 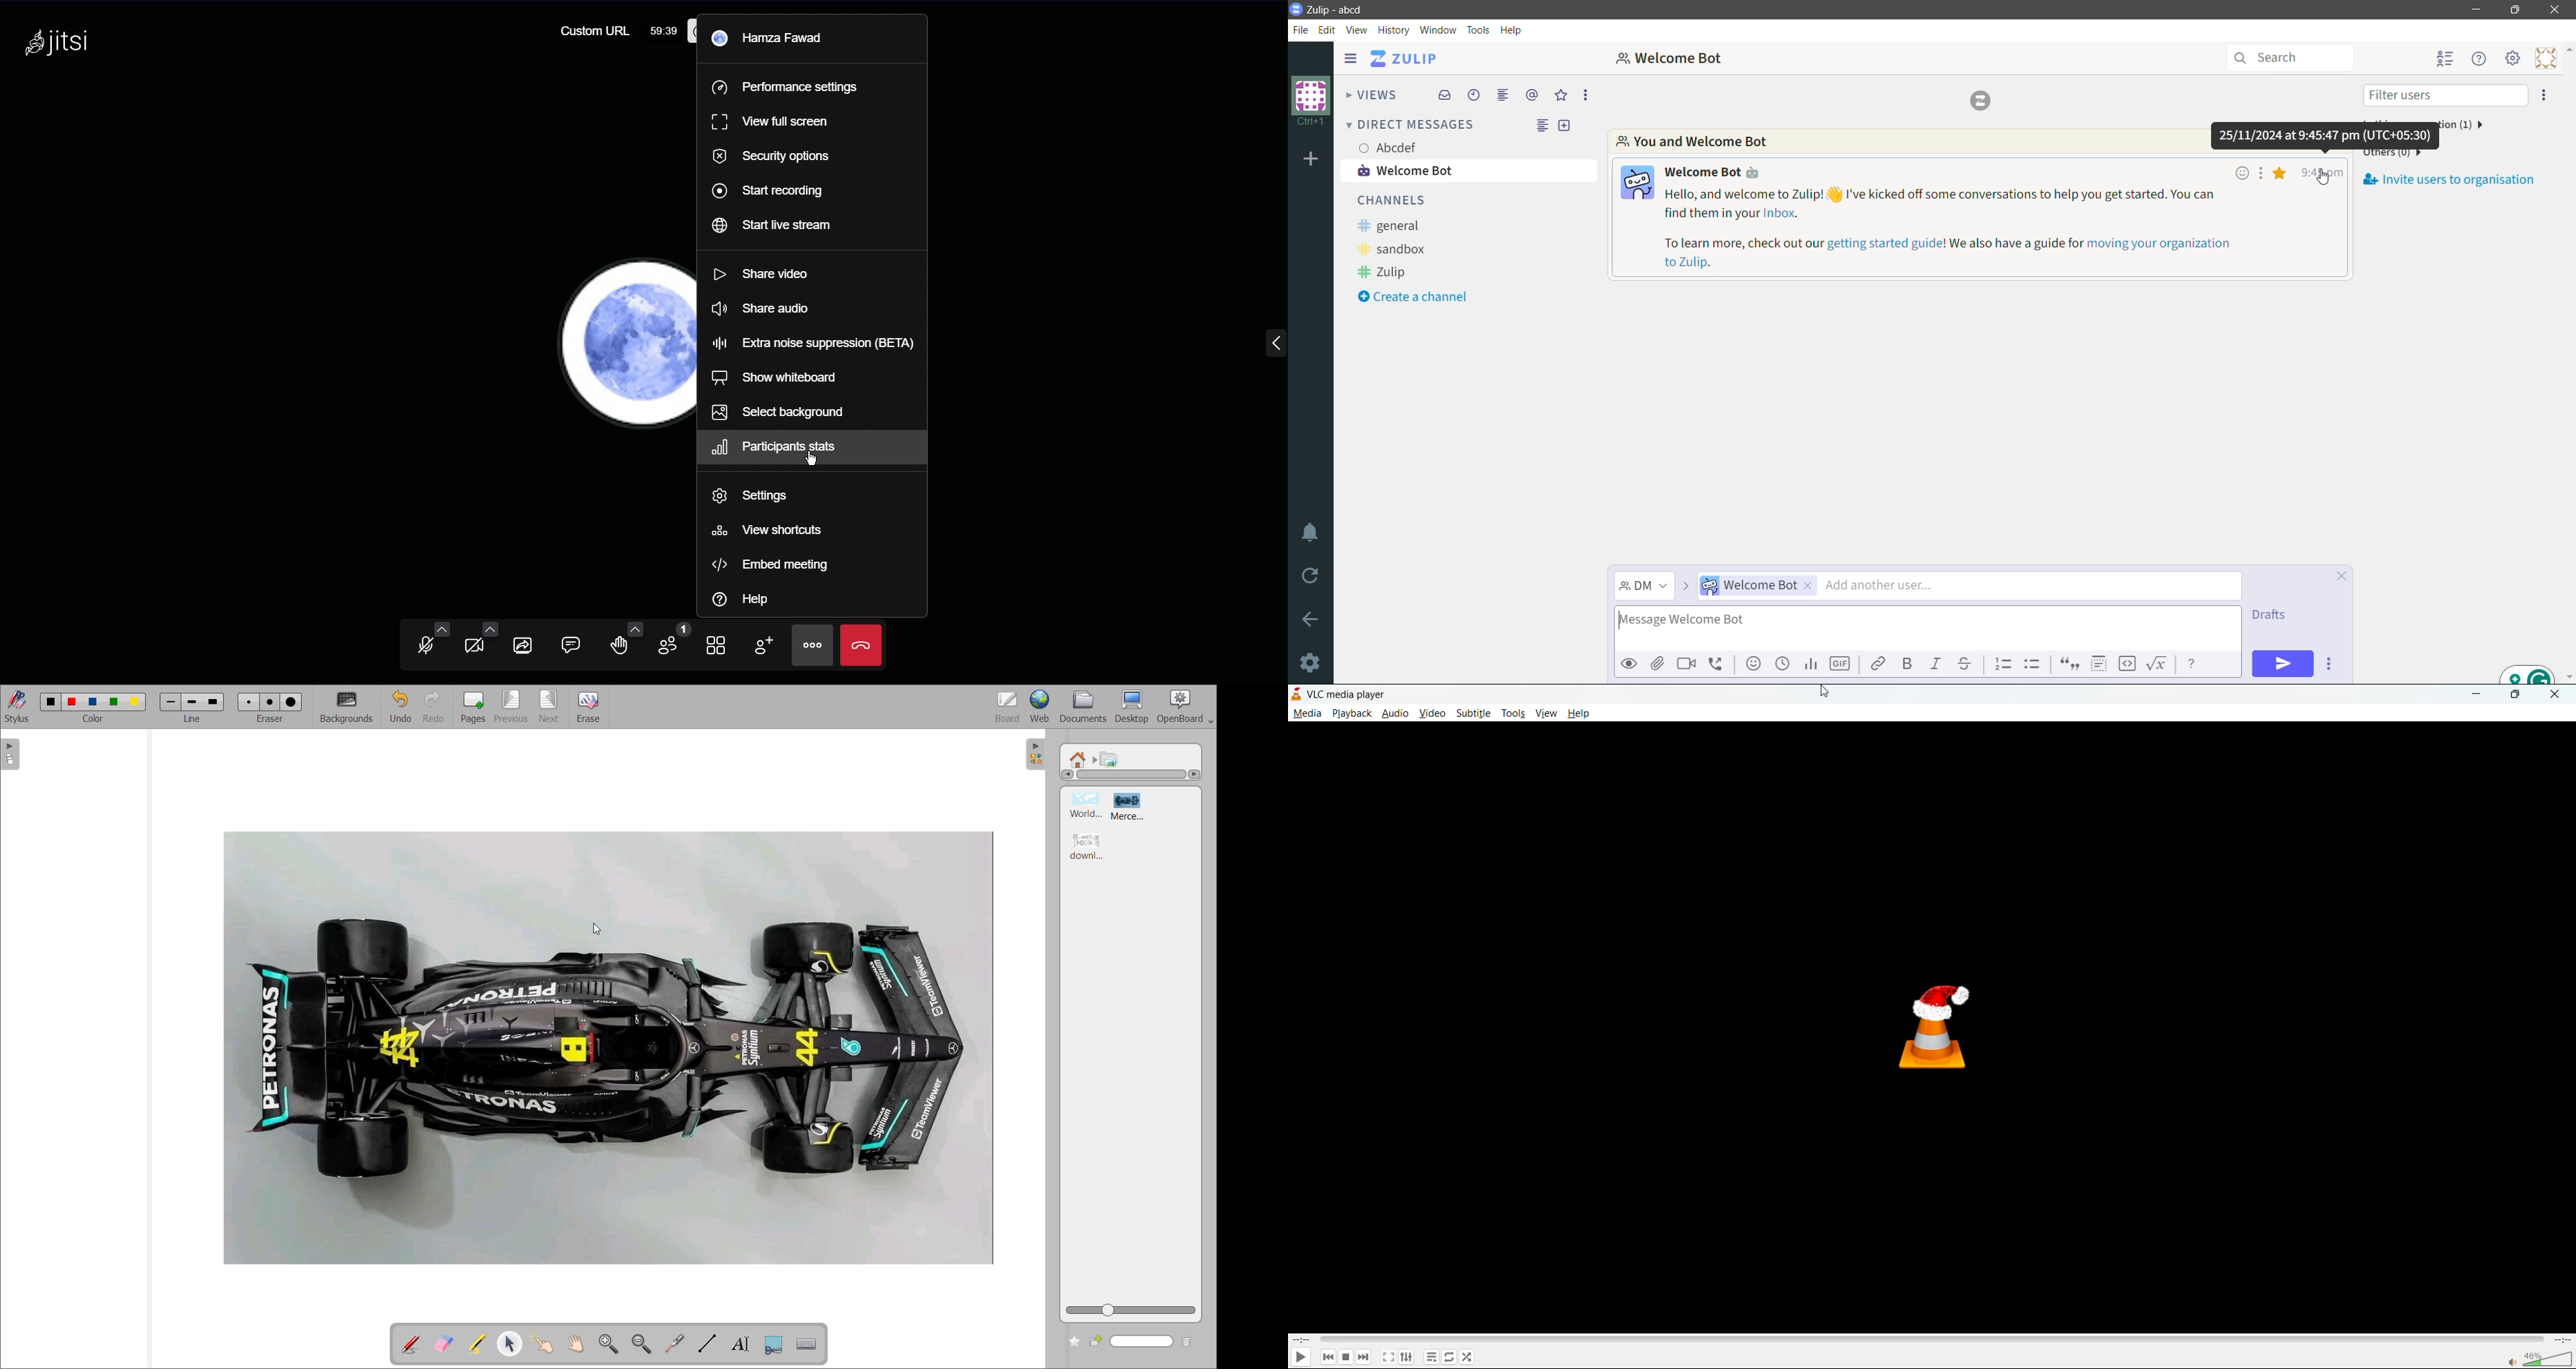 What do you see at coordinates (767, 191) in the screenshot?
I see `Start recording` at bounding box center [767, 191].